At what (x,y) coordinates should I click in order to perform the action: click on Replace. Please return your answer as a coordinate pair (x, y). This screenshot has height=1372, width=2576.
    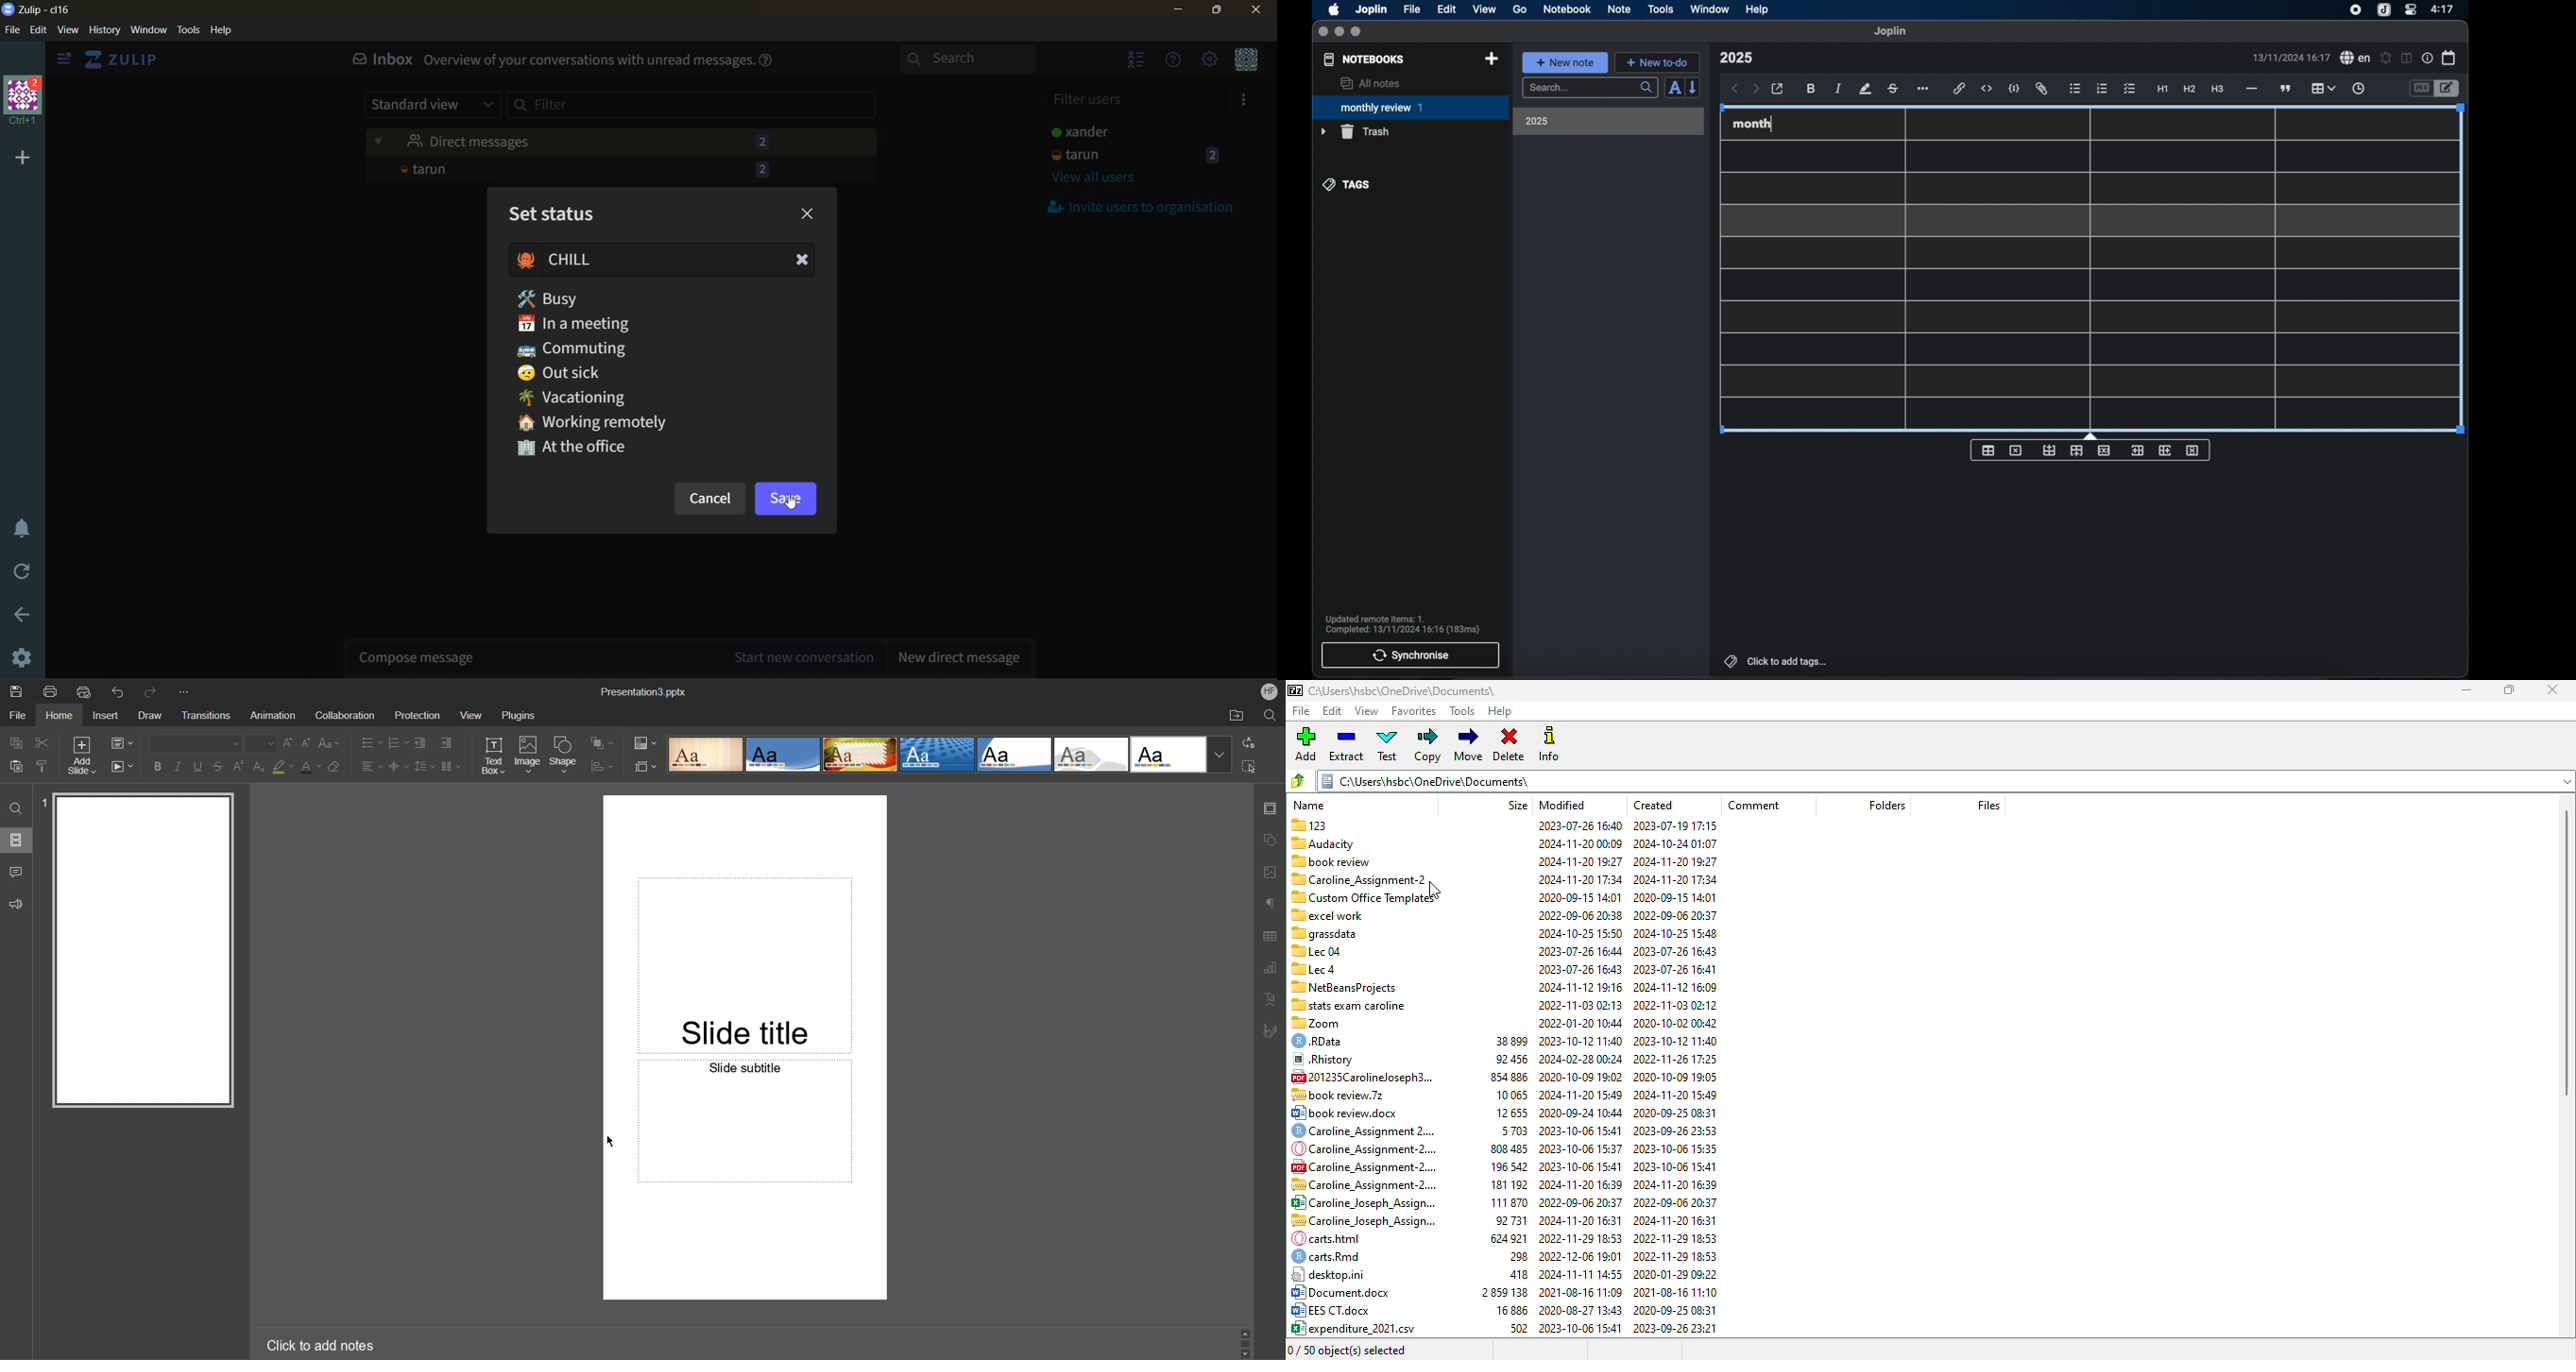
    Looking at the image, I should click on (1250, 742).